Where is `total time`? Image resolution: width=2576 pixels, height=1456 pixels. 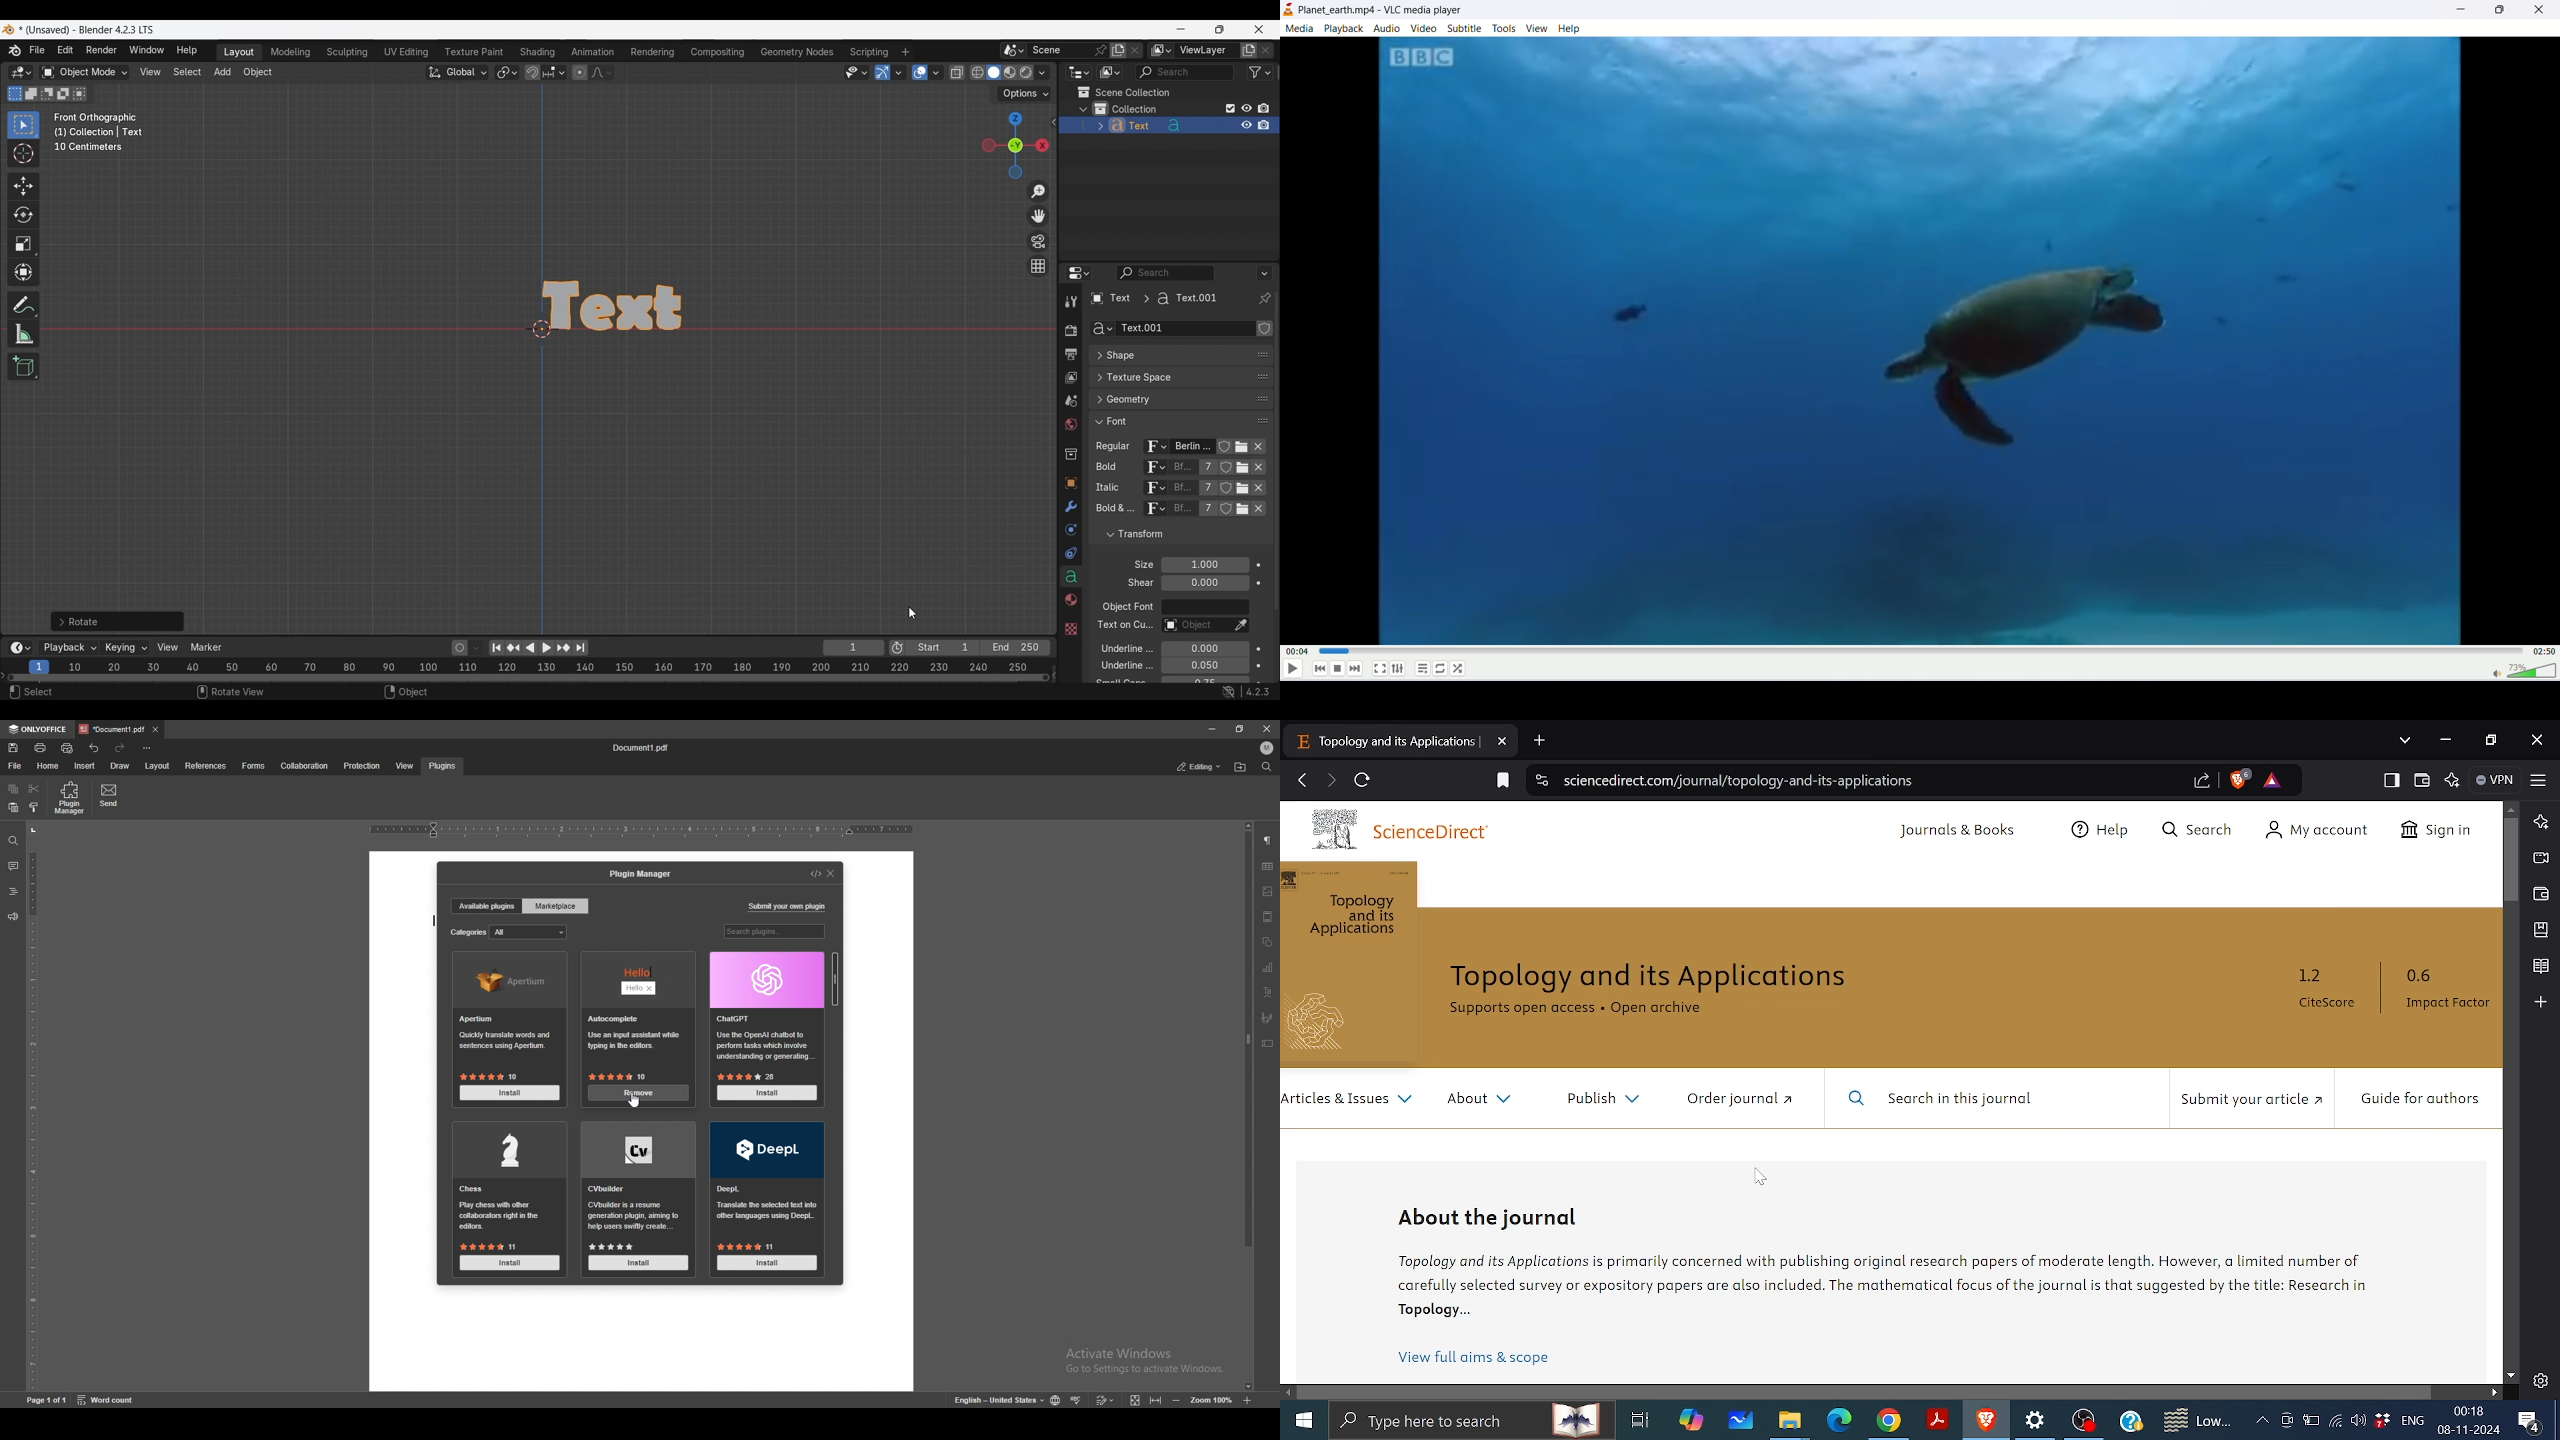 total time is located at coordinates (2544, 650).